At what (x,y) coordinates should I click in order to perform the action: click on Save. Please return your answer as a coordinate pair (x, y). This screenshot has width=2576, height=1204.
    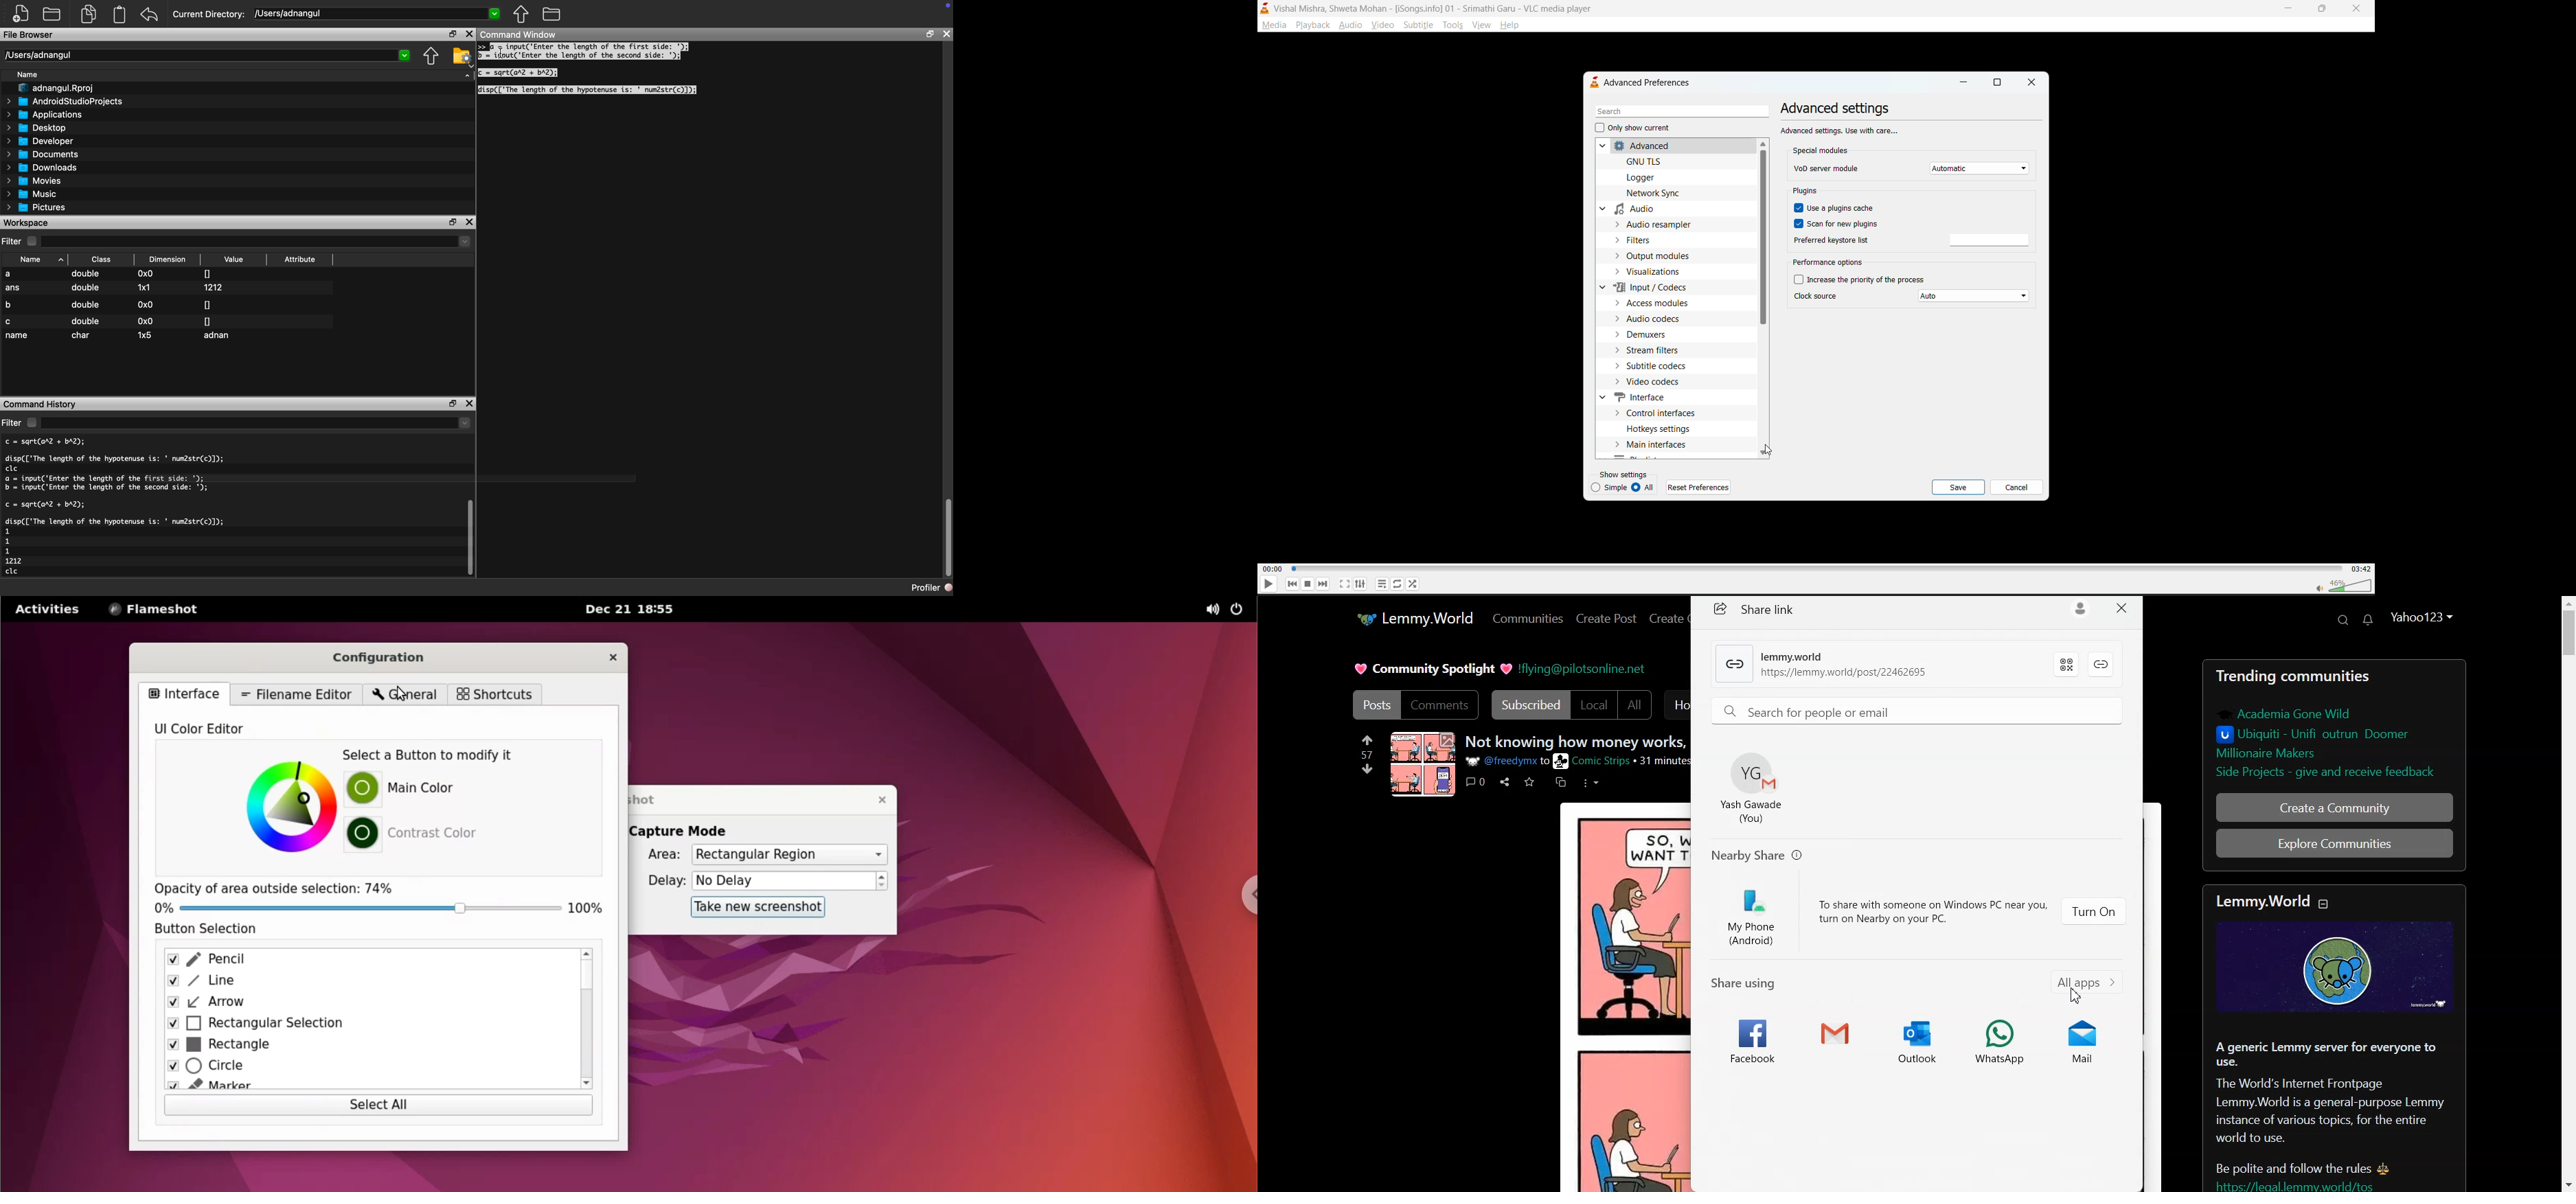
    Looking at the image, I should click on (1530, 781).